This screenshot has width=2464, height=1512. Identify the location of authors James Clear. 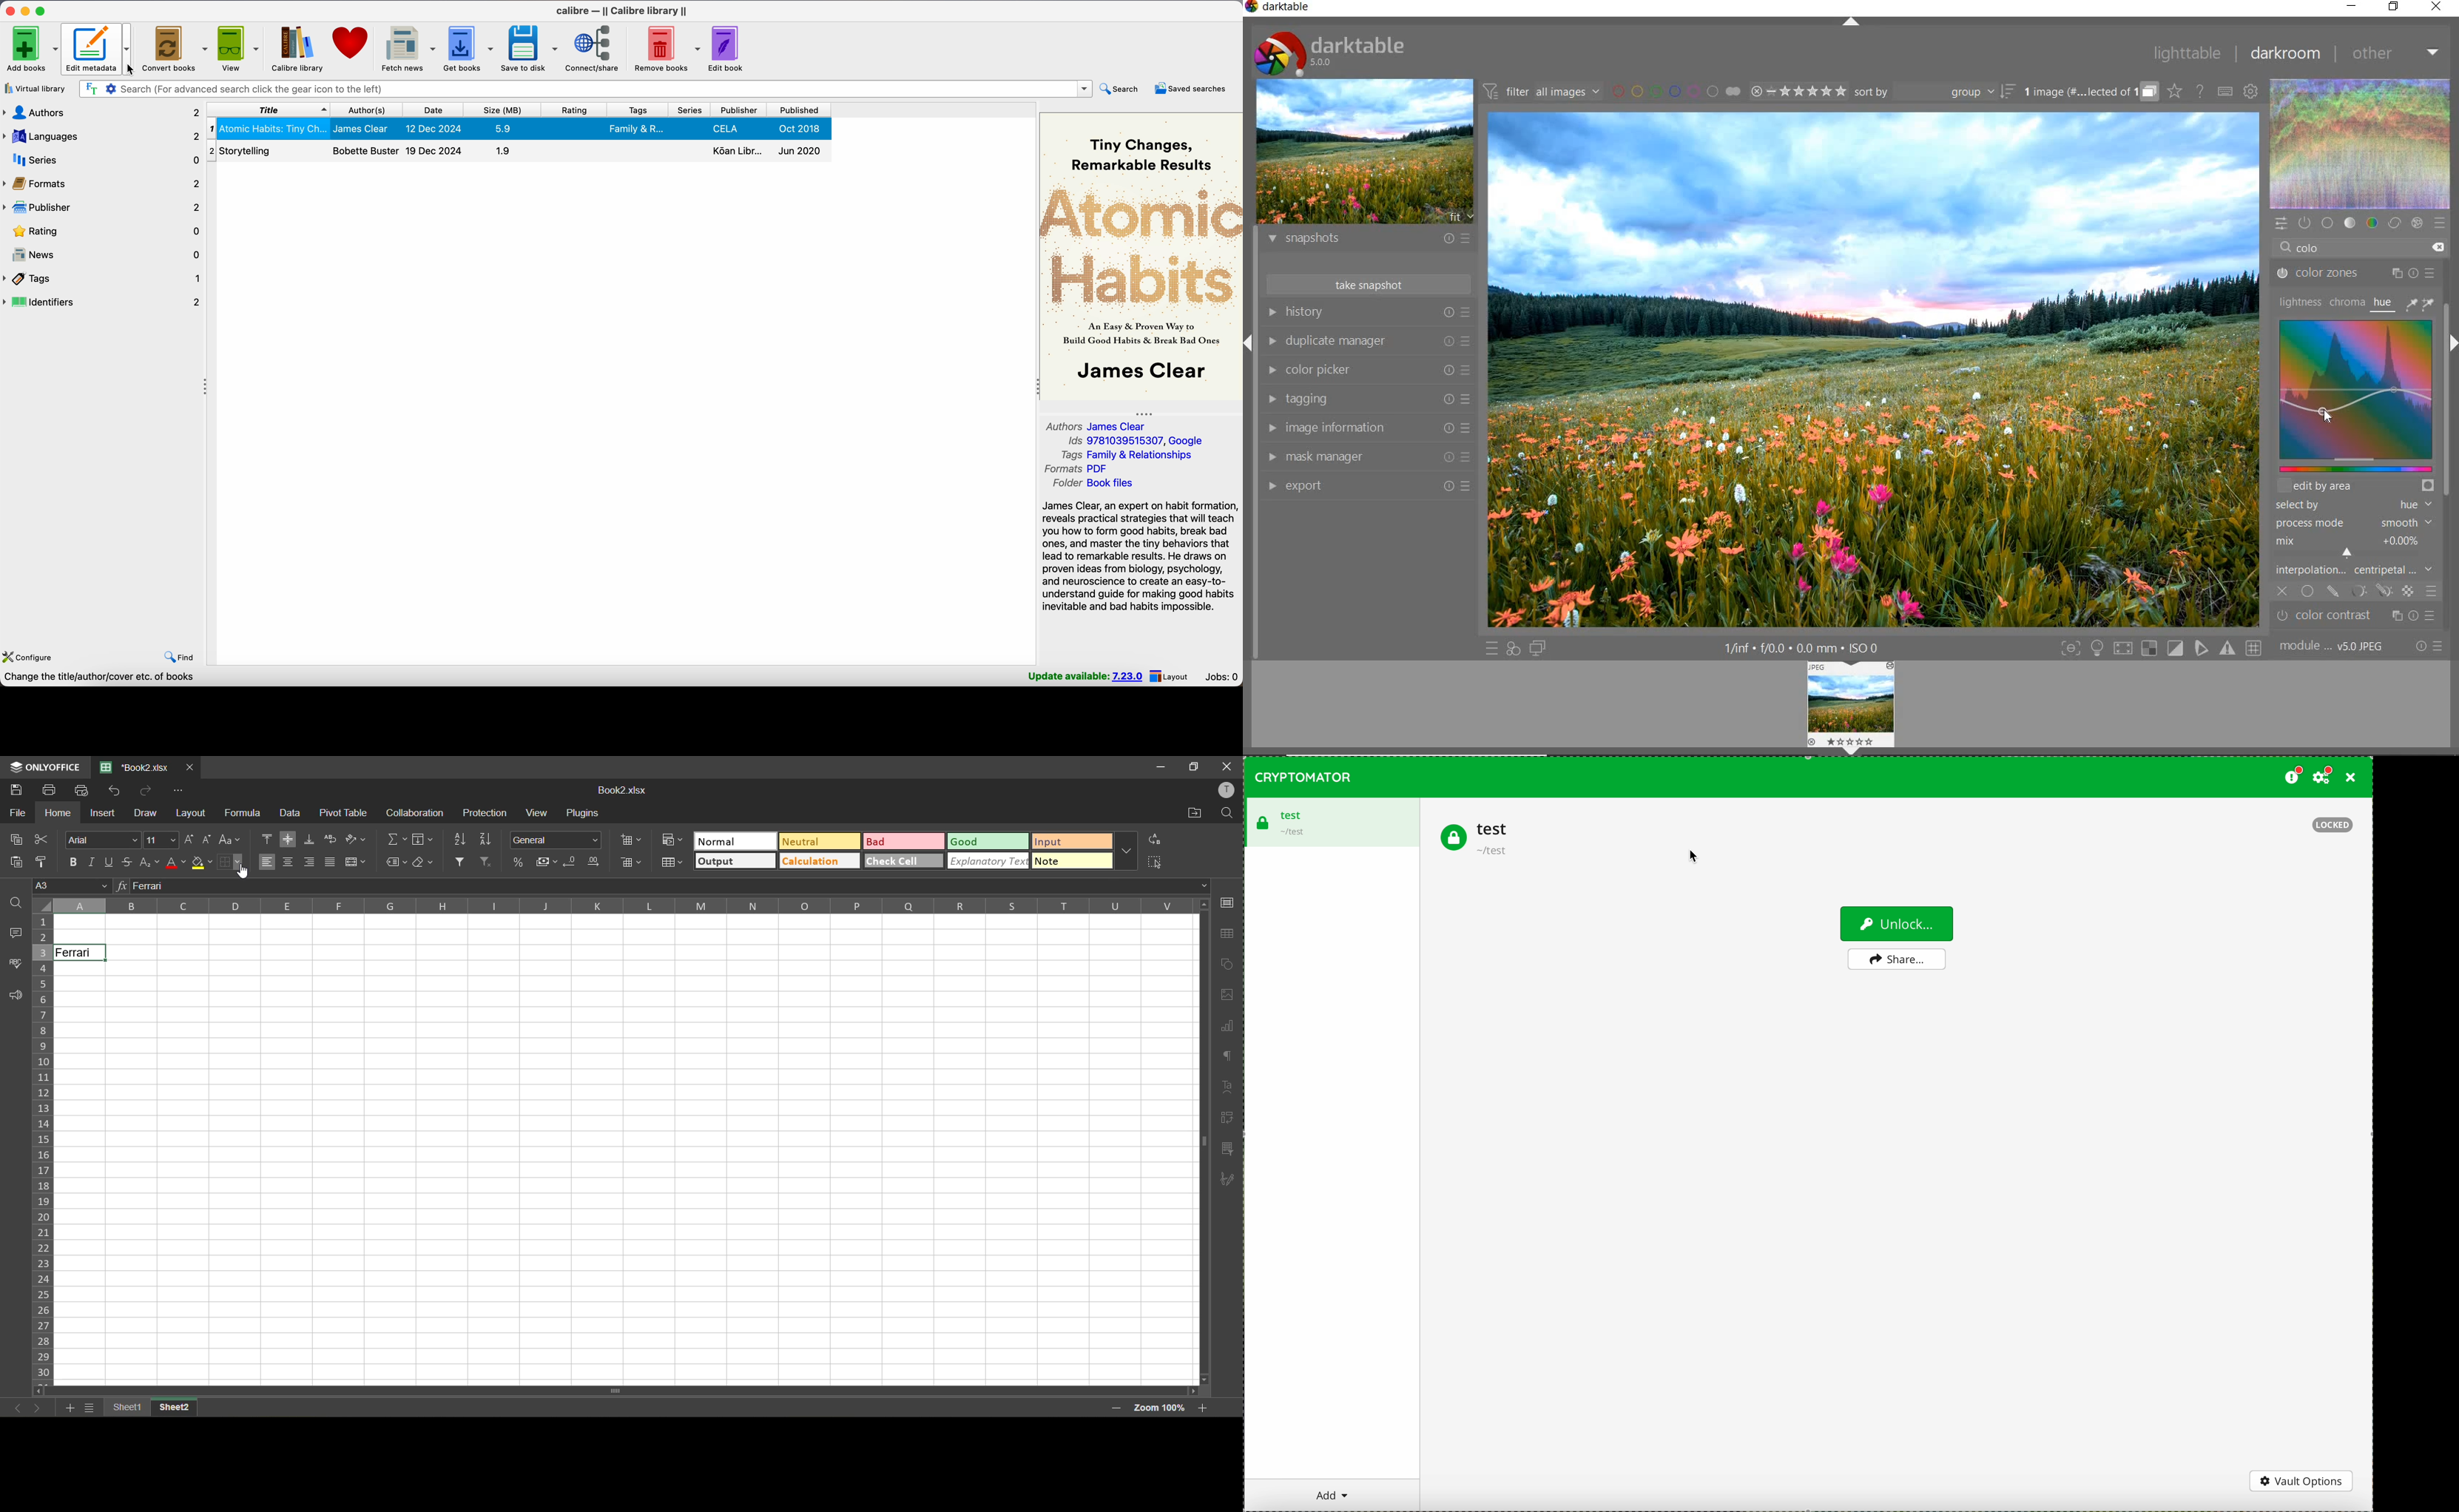
(1096, 426).